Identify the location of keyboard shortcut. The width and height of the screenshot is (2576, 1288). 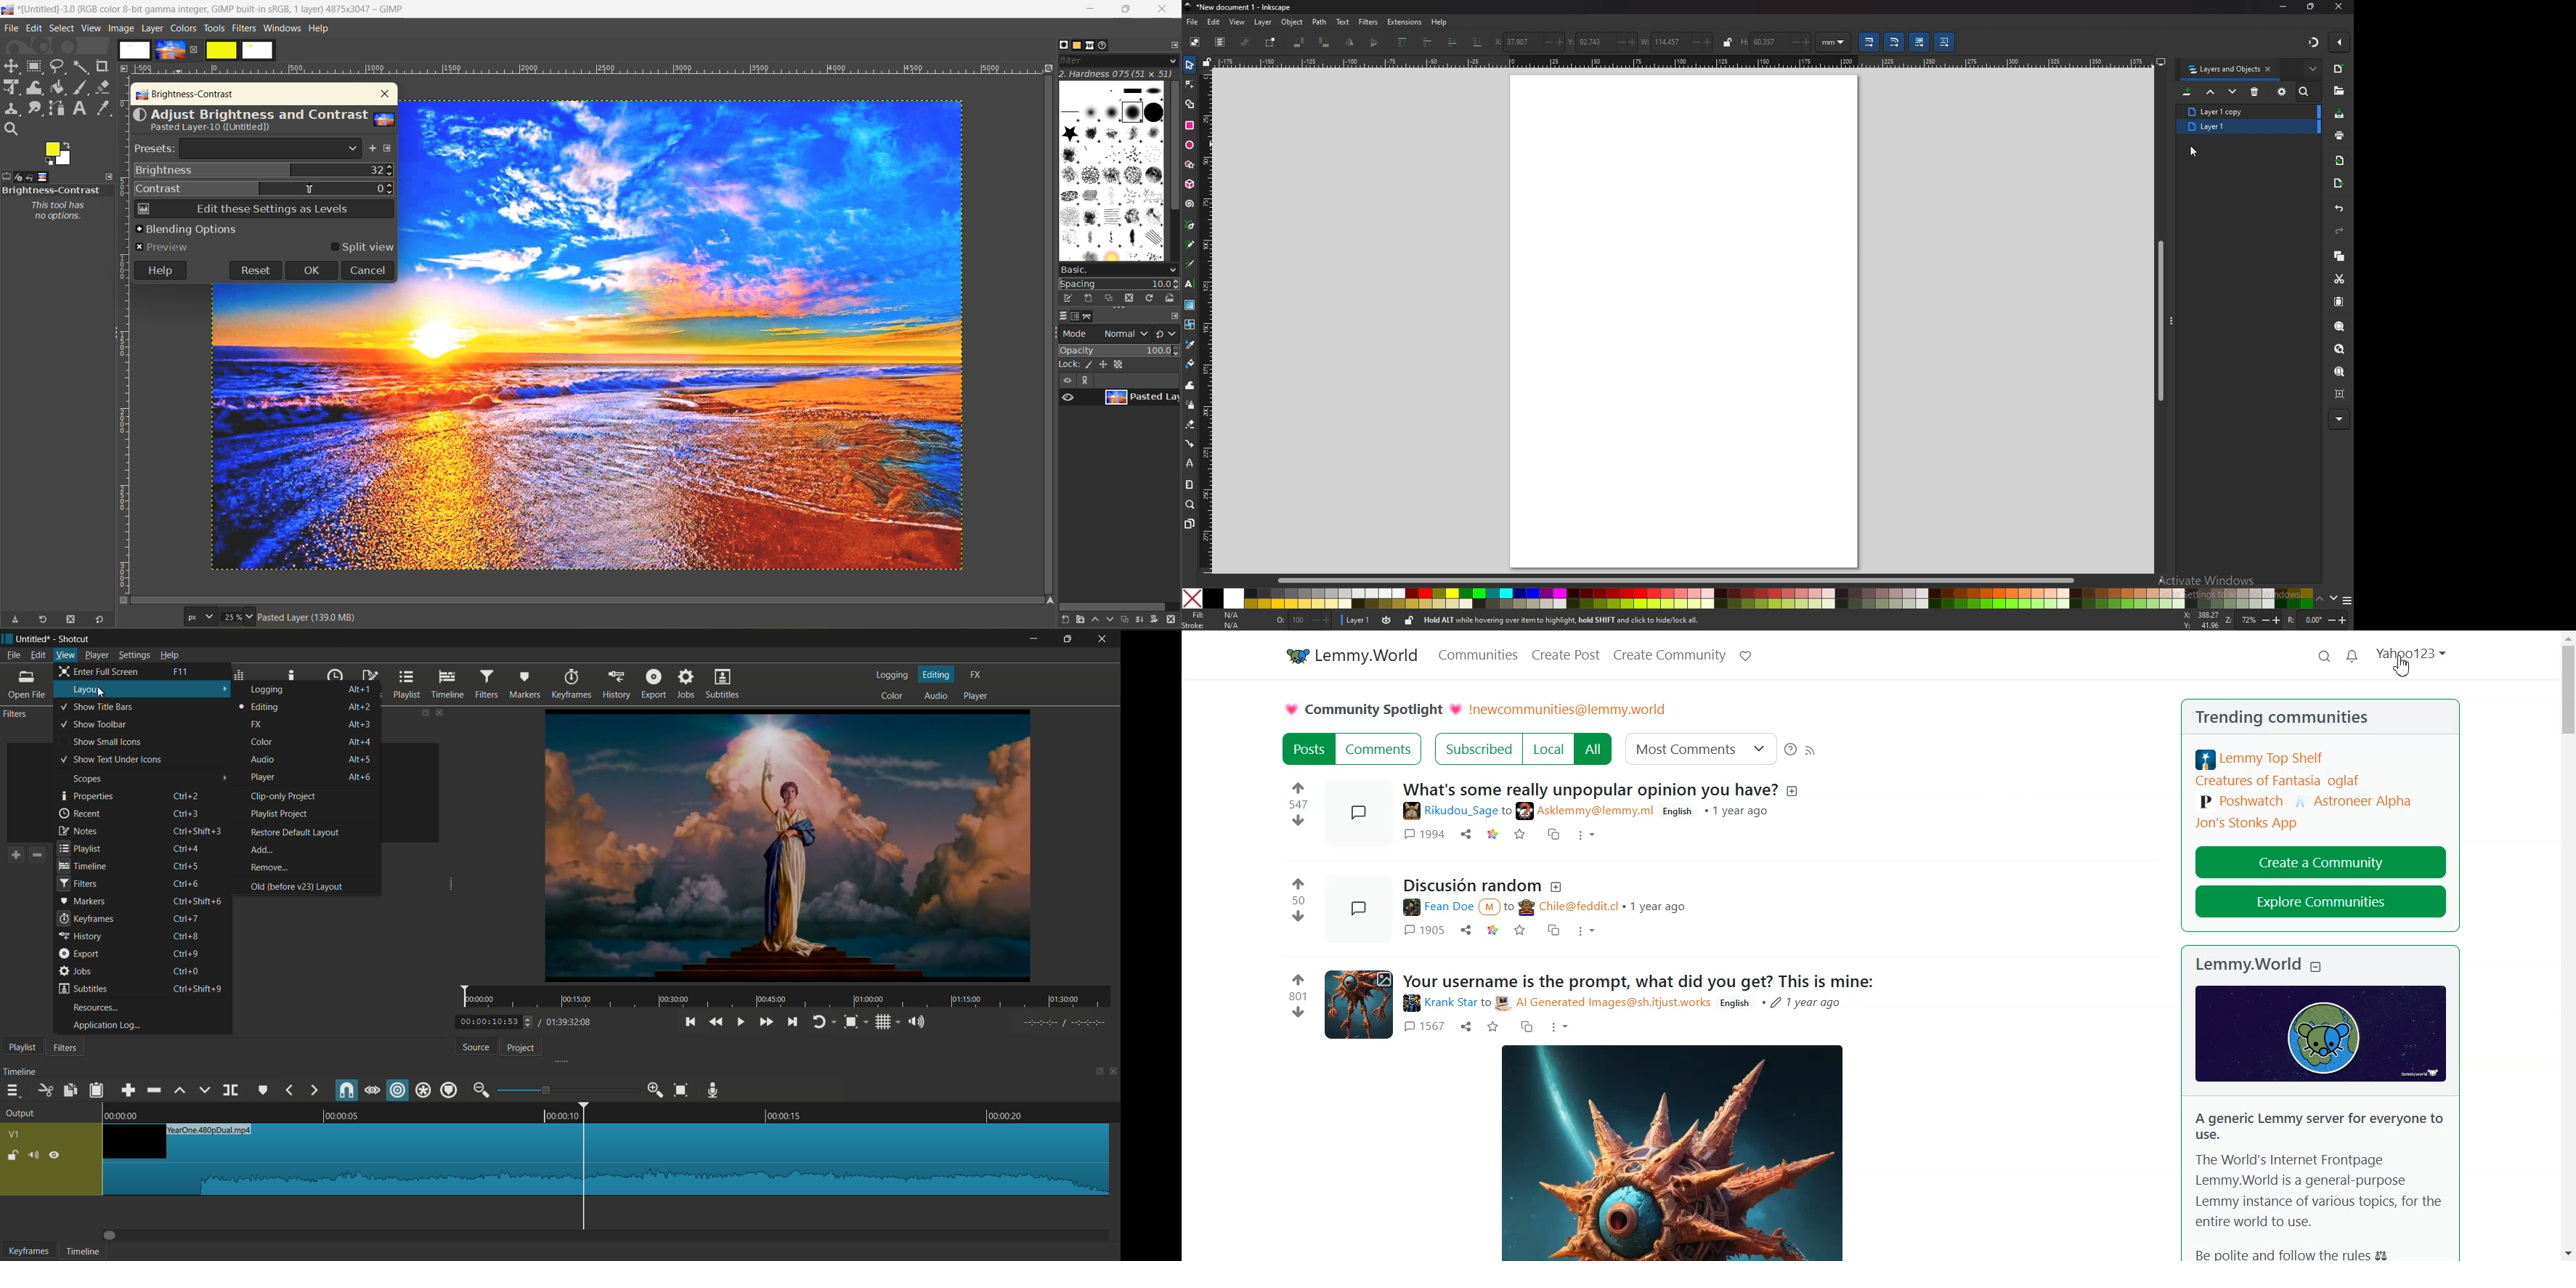
(360, 776).